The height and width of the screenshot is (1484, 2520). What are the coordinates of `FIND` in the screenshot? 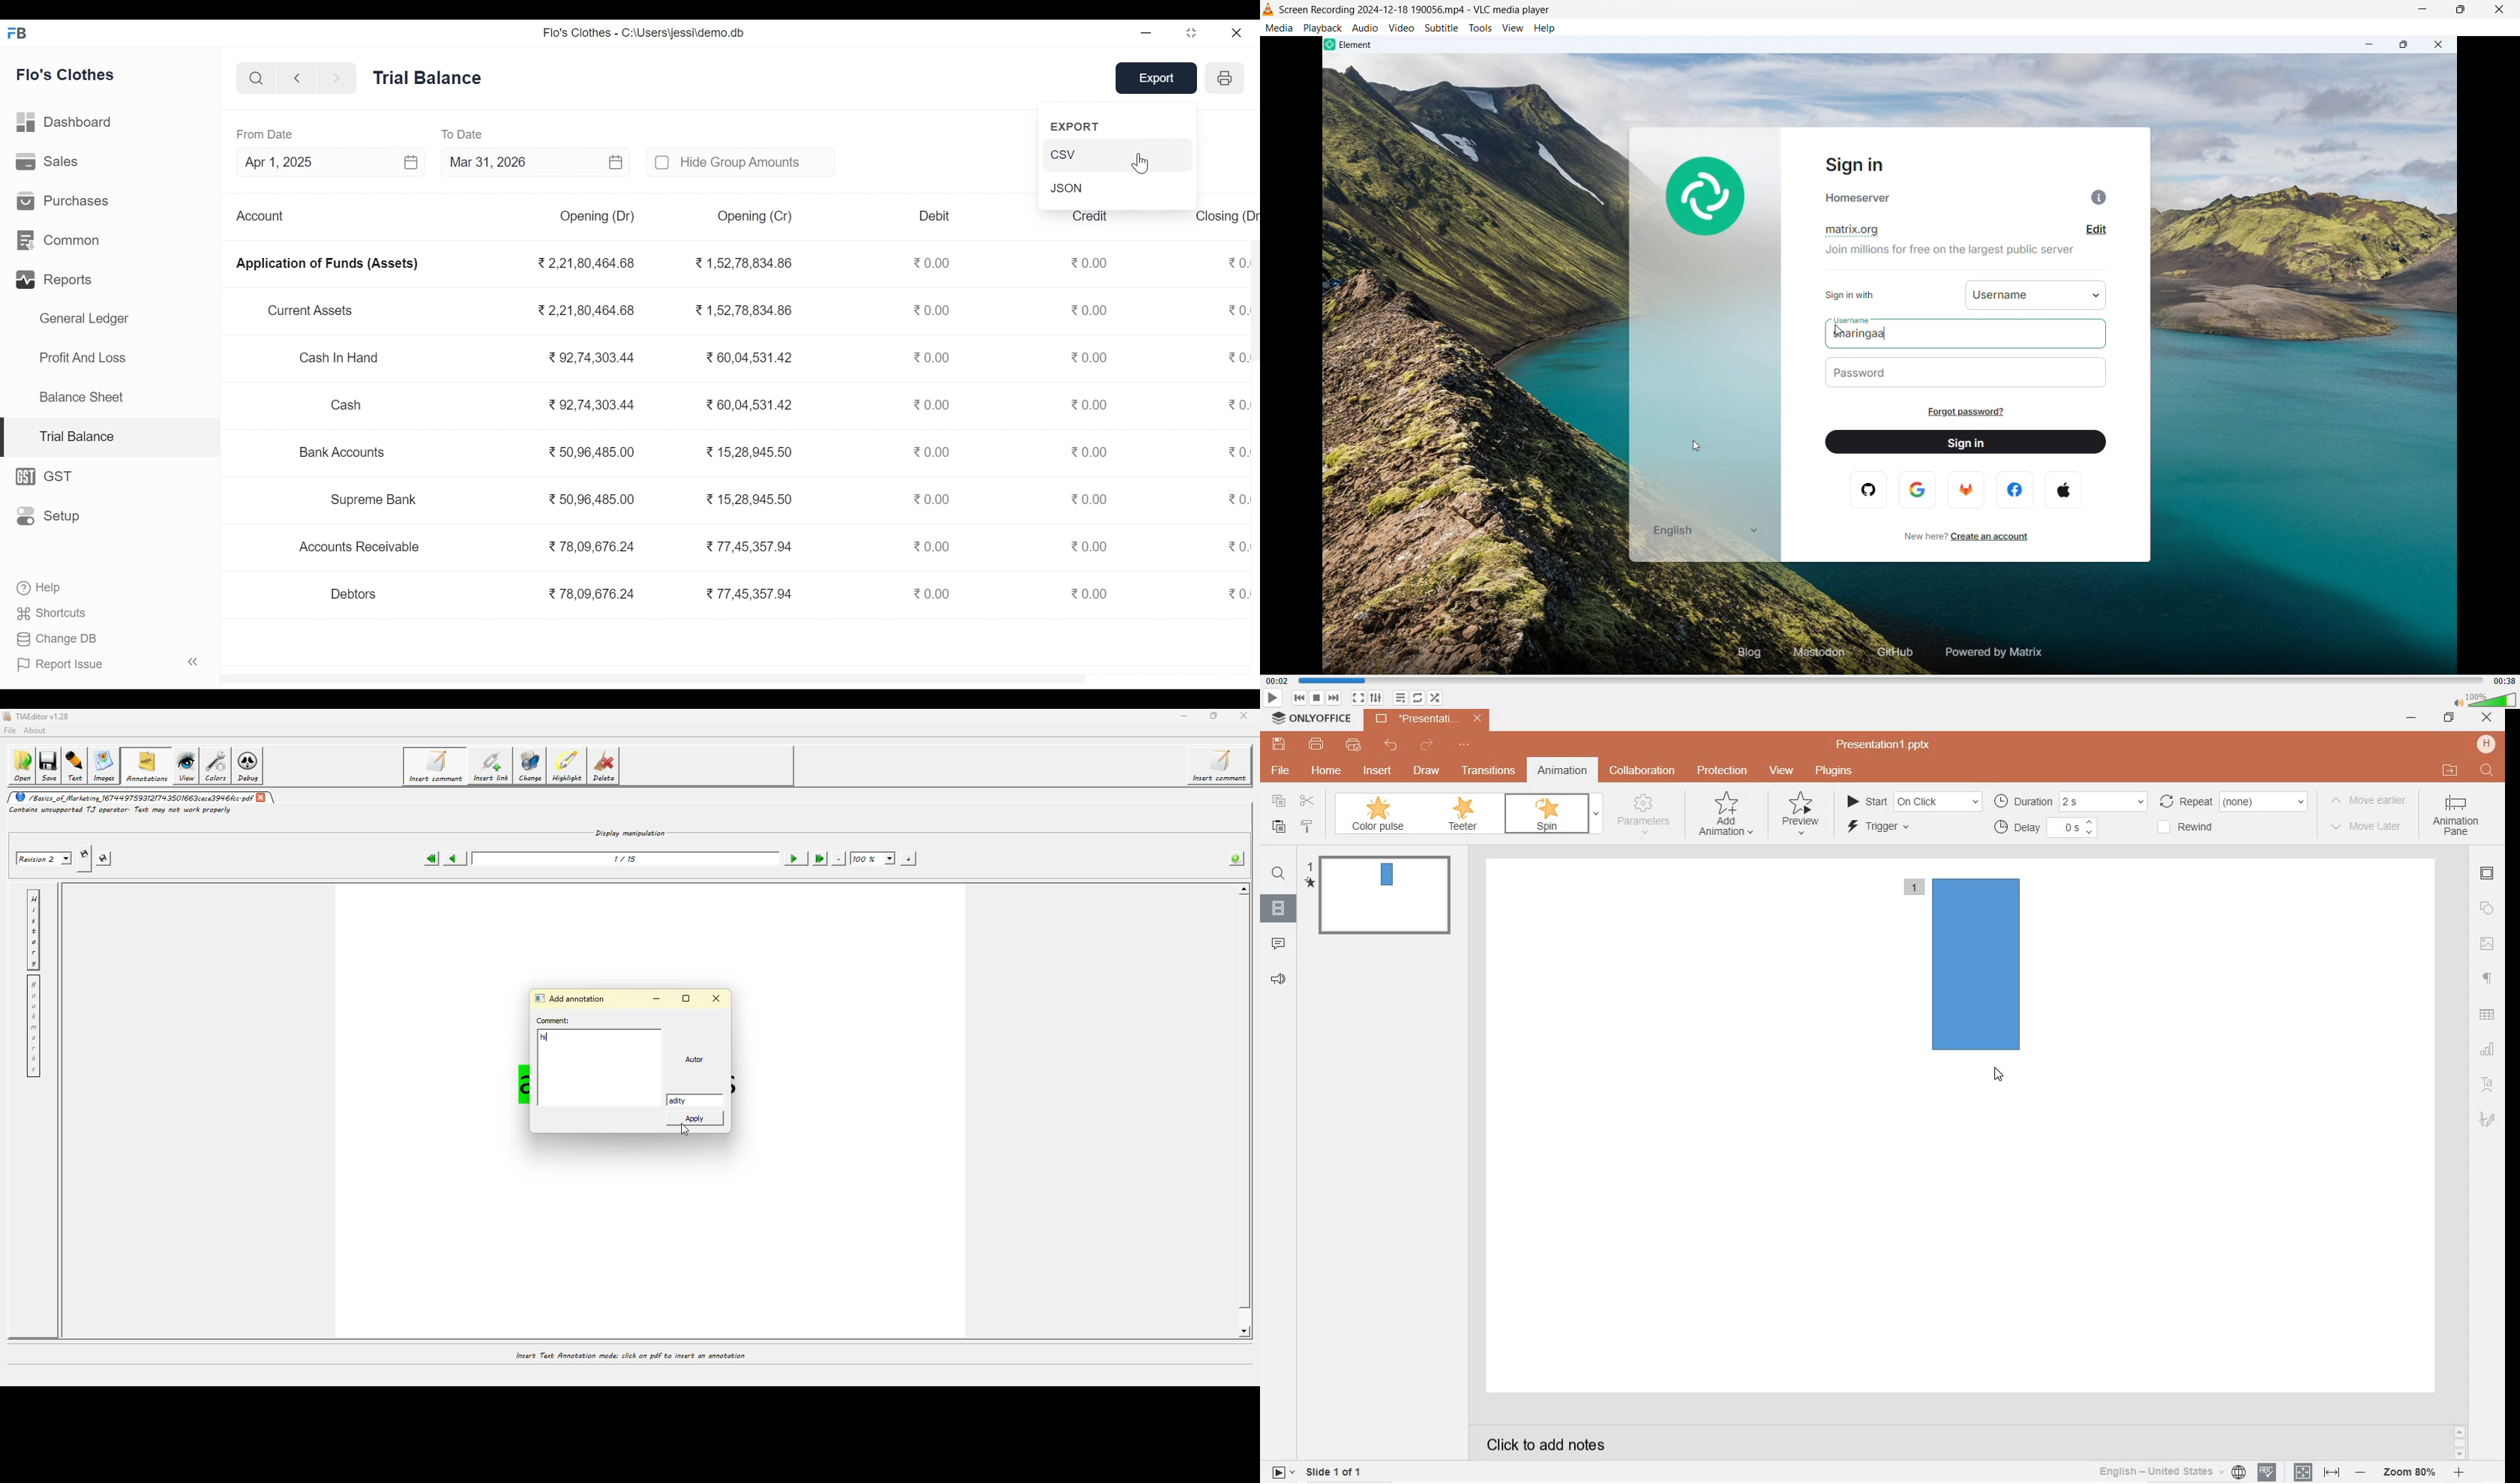 It's located at (2488, 771).